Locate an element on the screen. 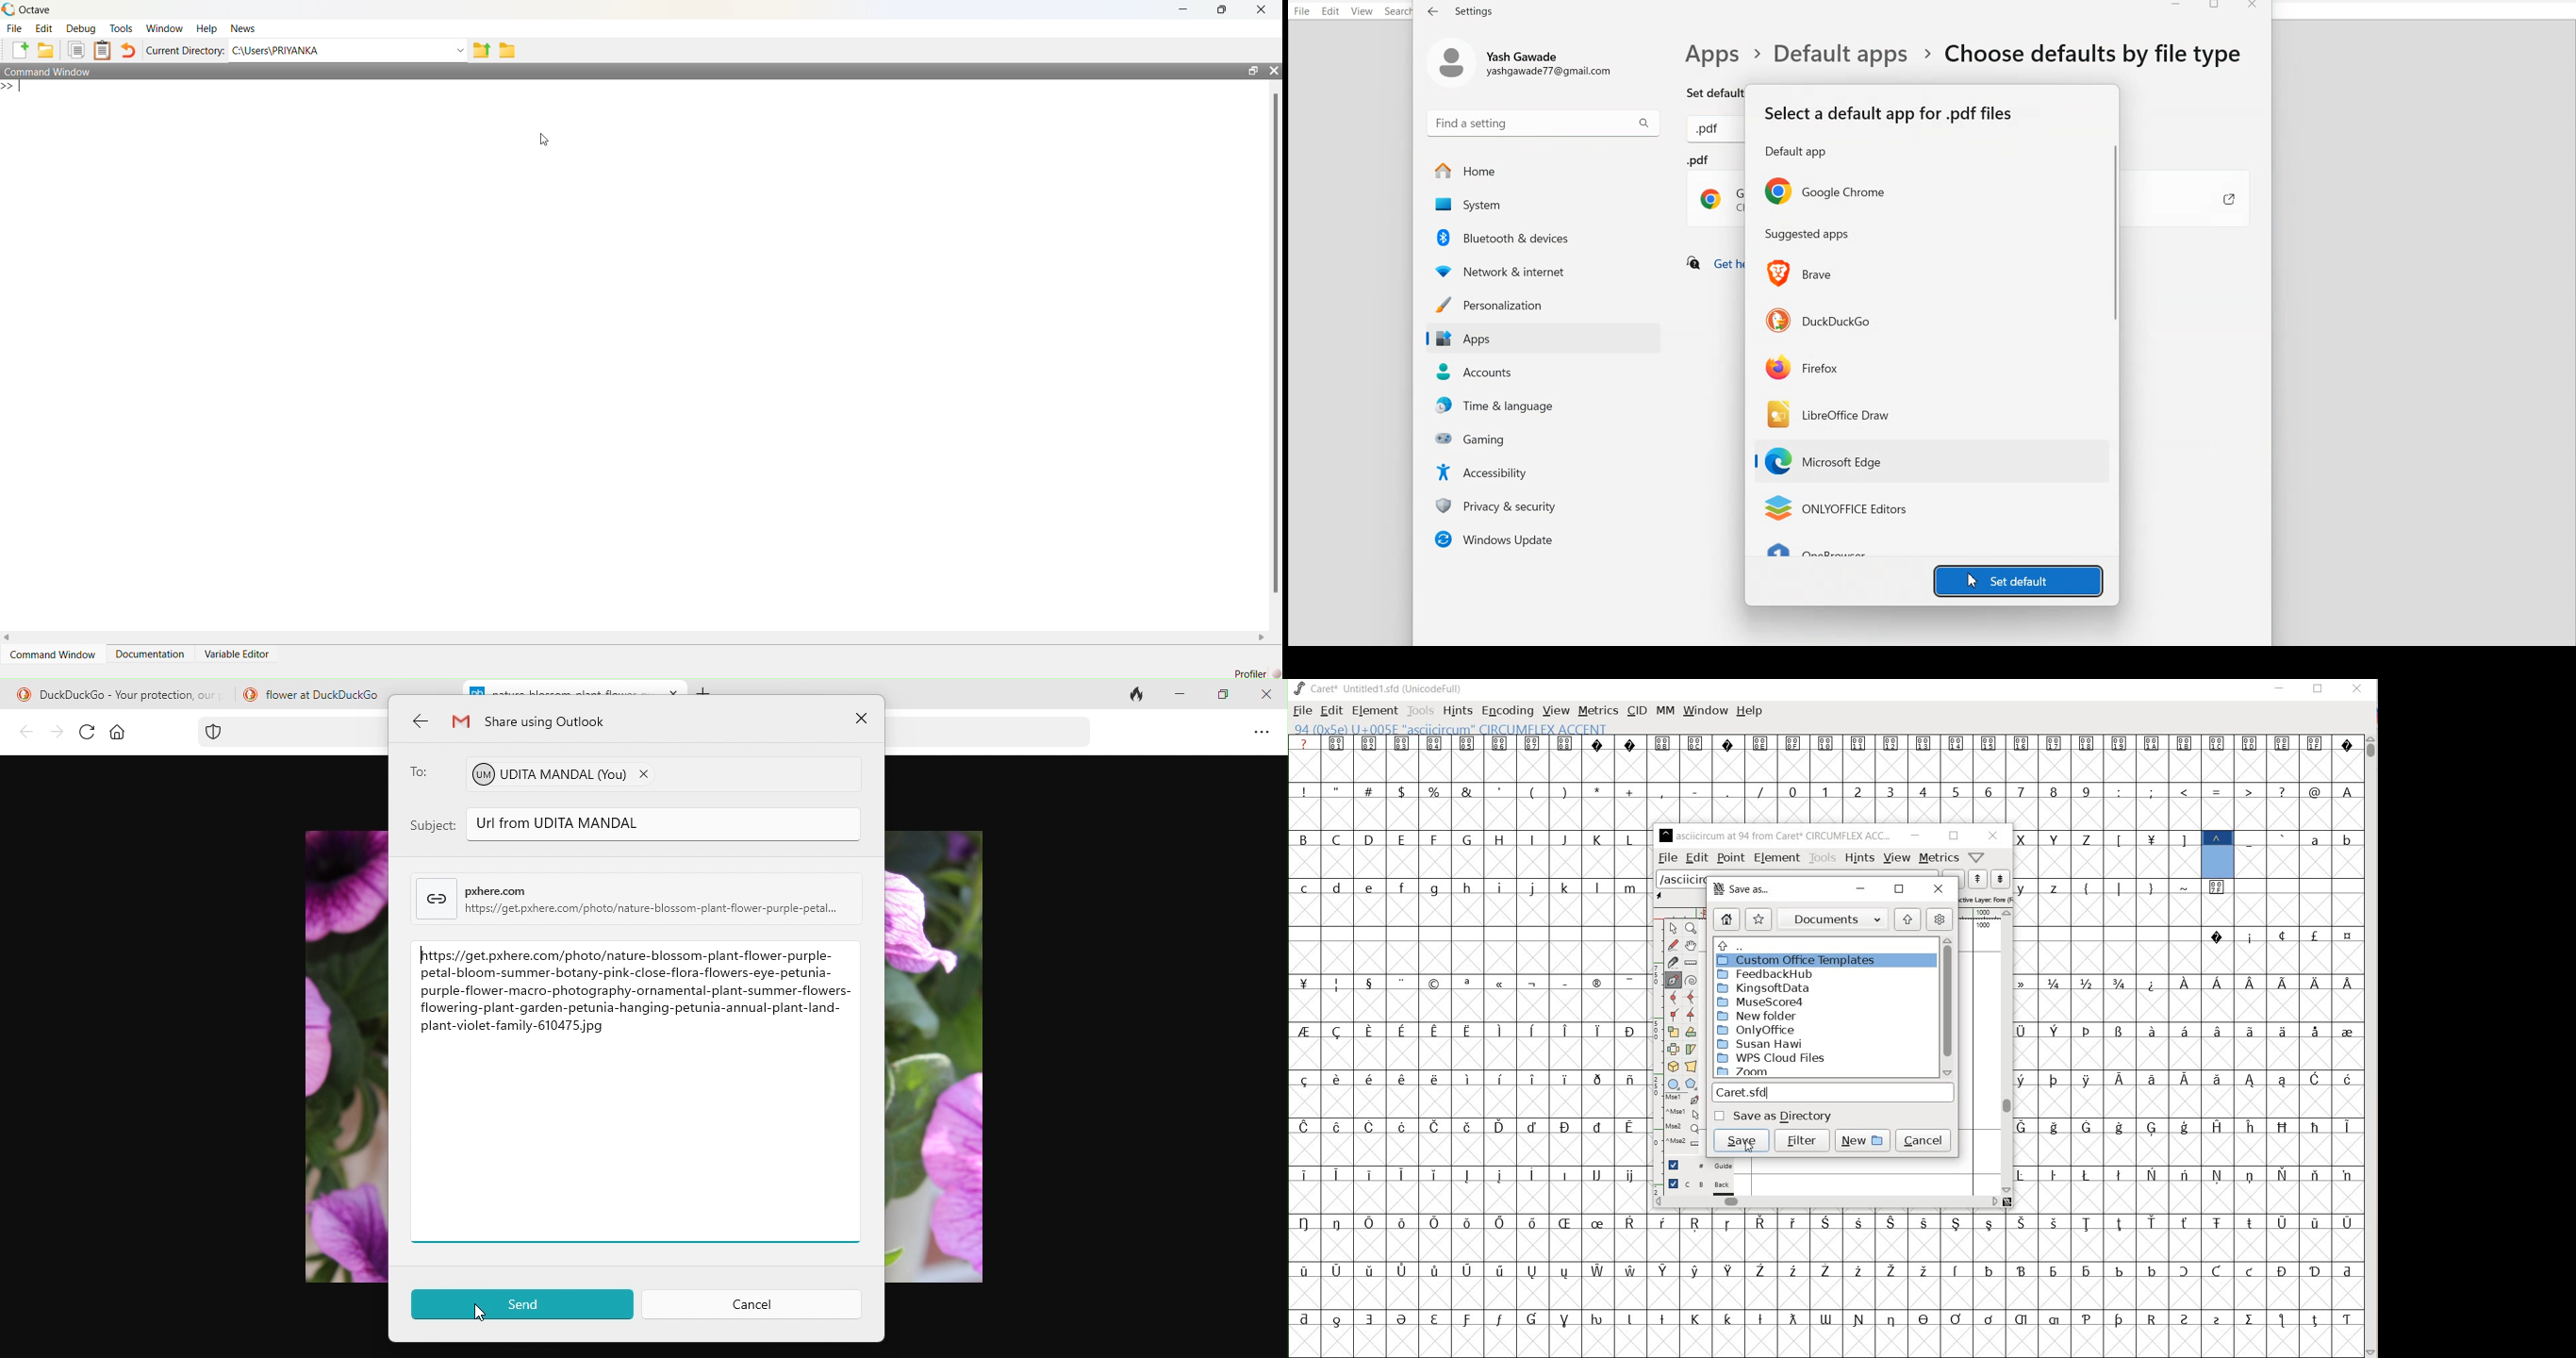 The width and height of the screenshot is (2576, 1372). Accessibility is located at coordinates (1546, 472).